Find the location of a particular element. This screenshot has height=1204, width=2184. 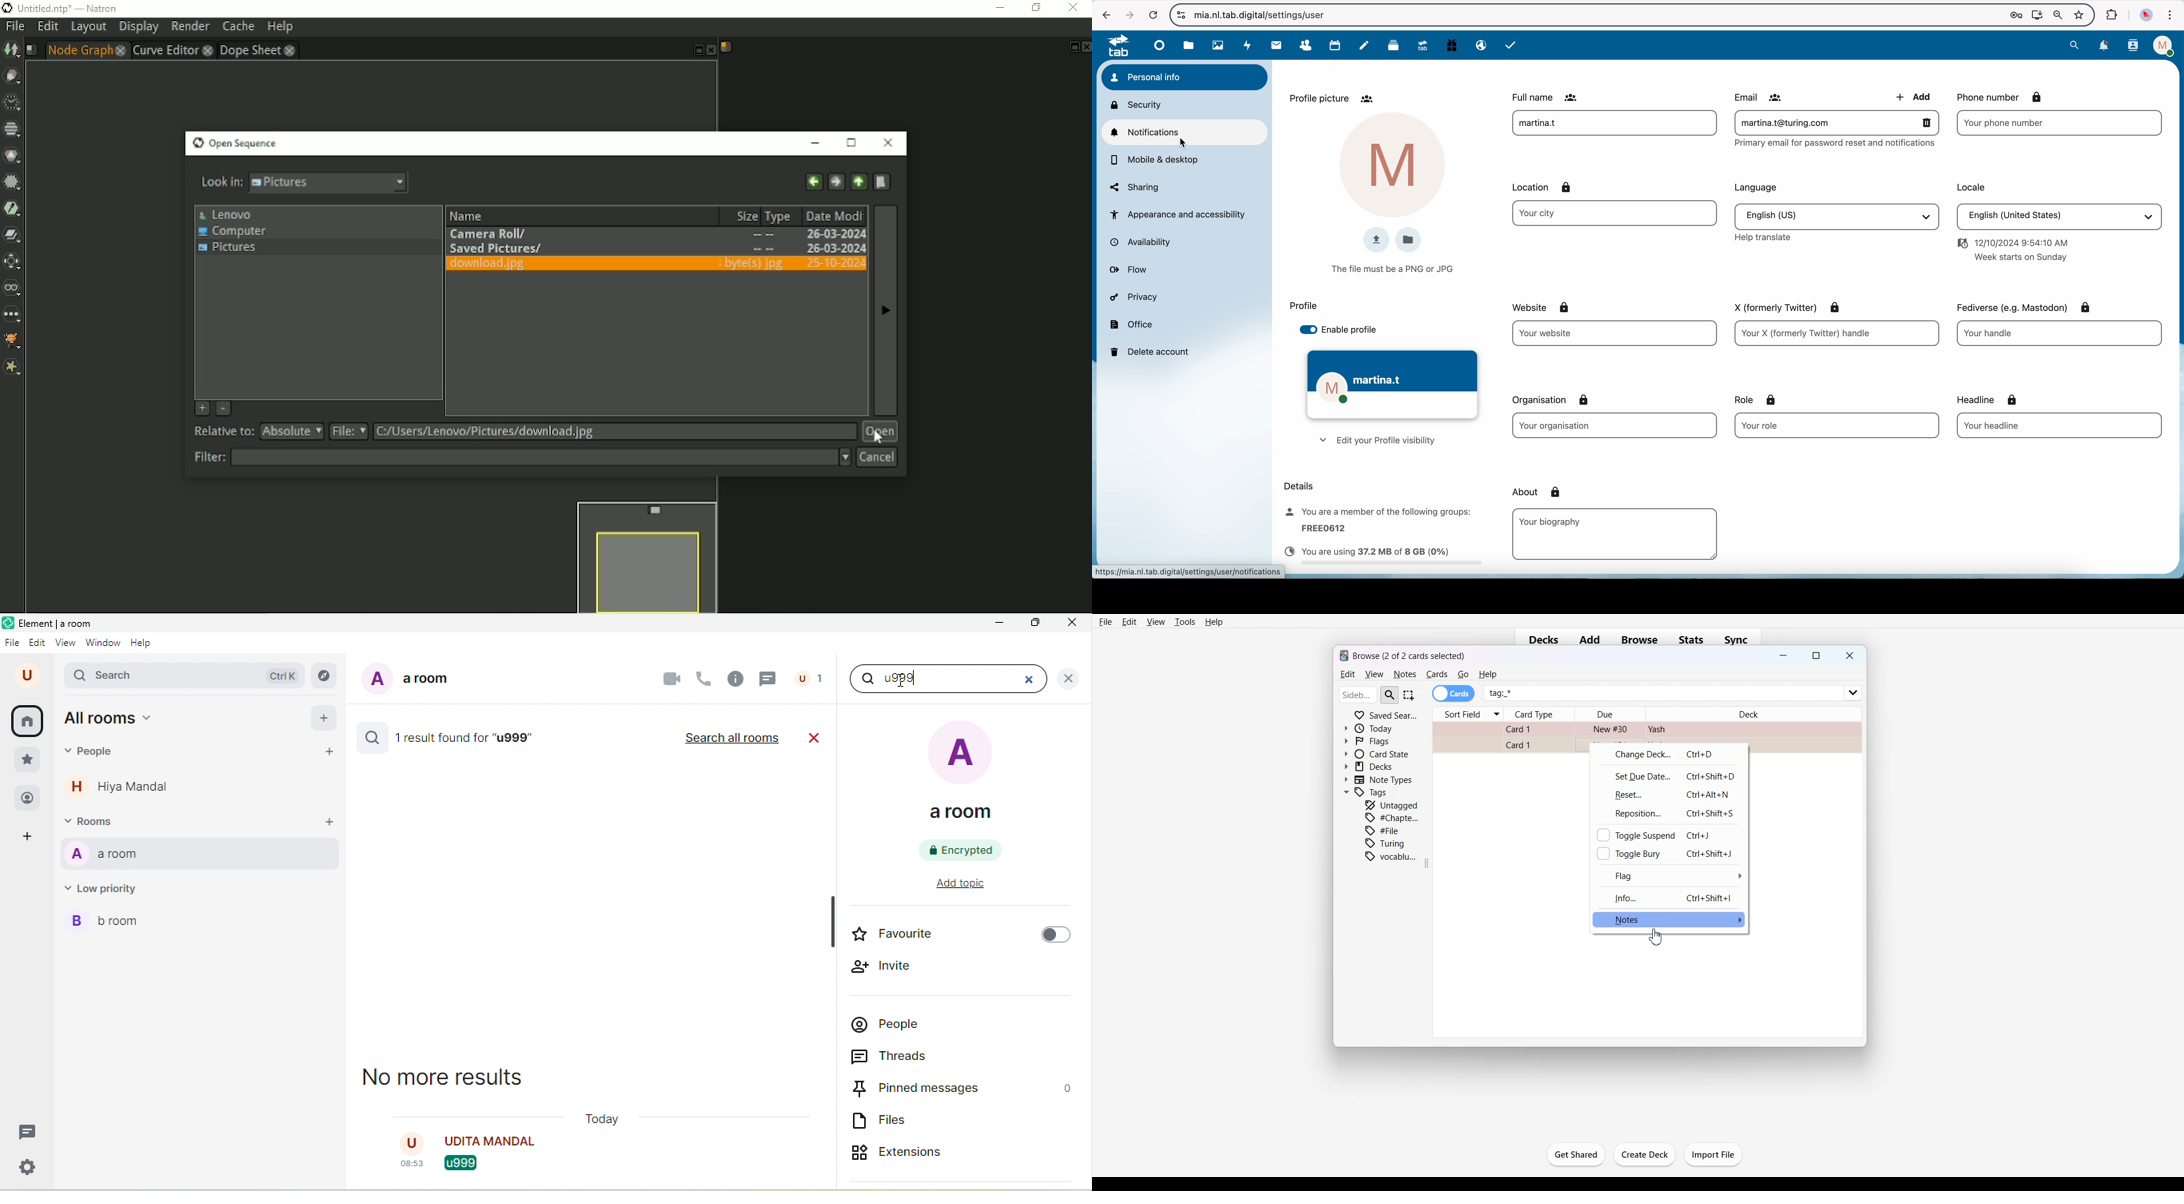

Node graph is located at coordinates (86, 50).